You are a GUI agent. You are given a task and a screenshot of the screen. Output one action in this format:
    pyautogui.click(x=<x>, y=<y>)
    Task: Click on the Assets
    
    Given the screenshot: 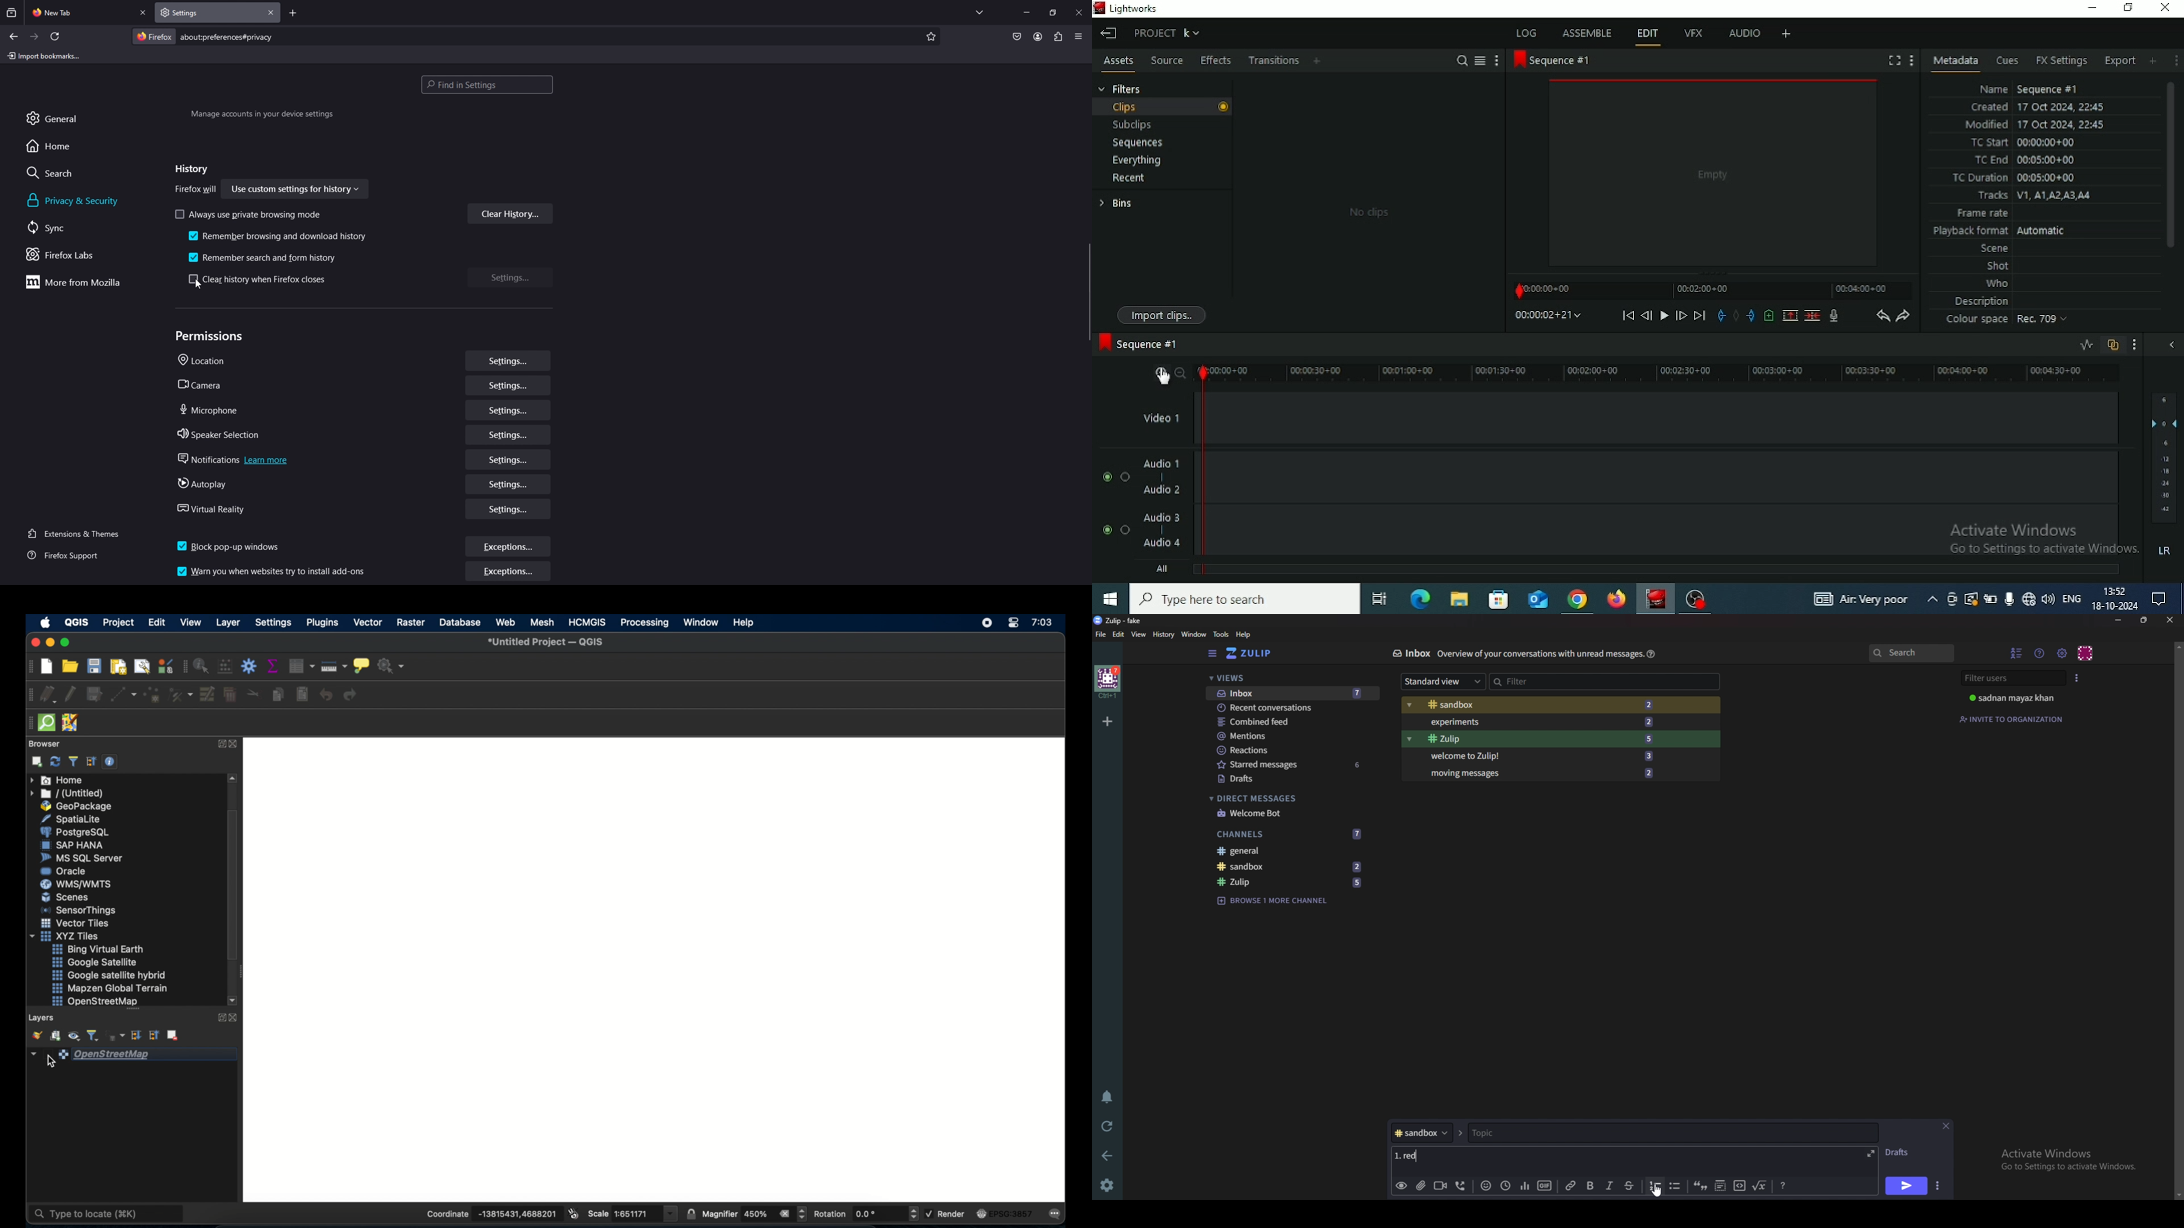 What is the action you would take?
    pyautogui.click(x=1119, y=60)
    